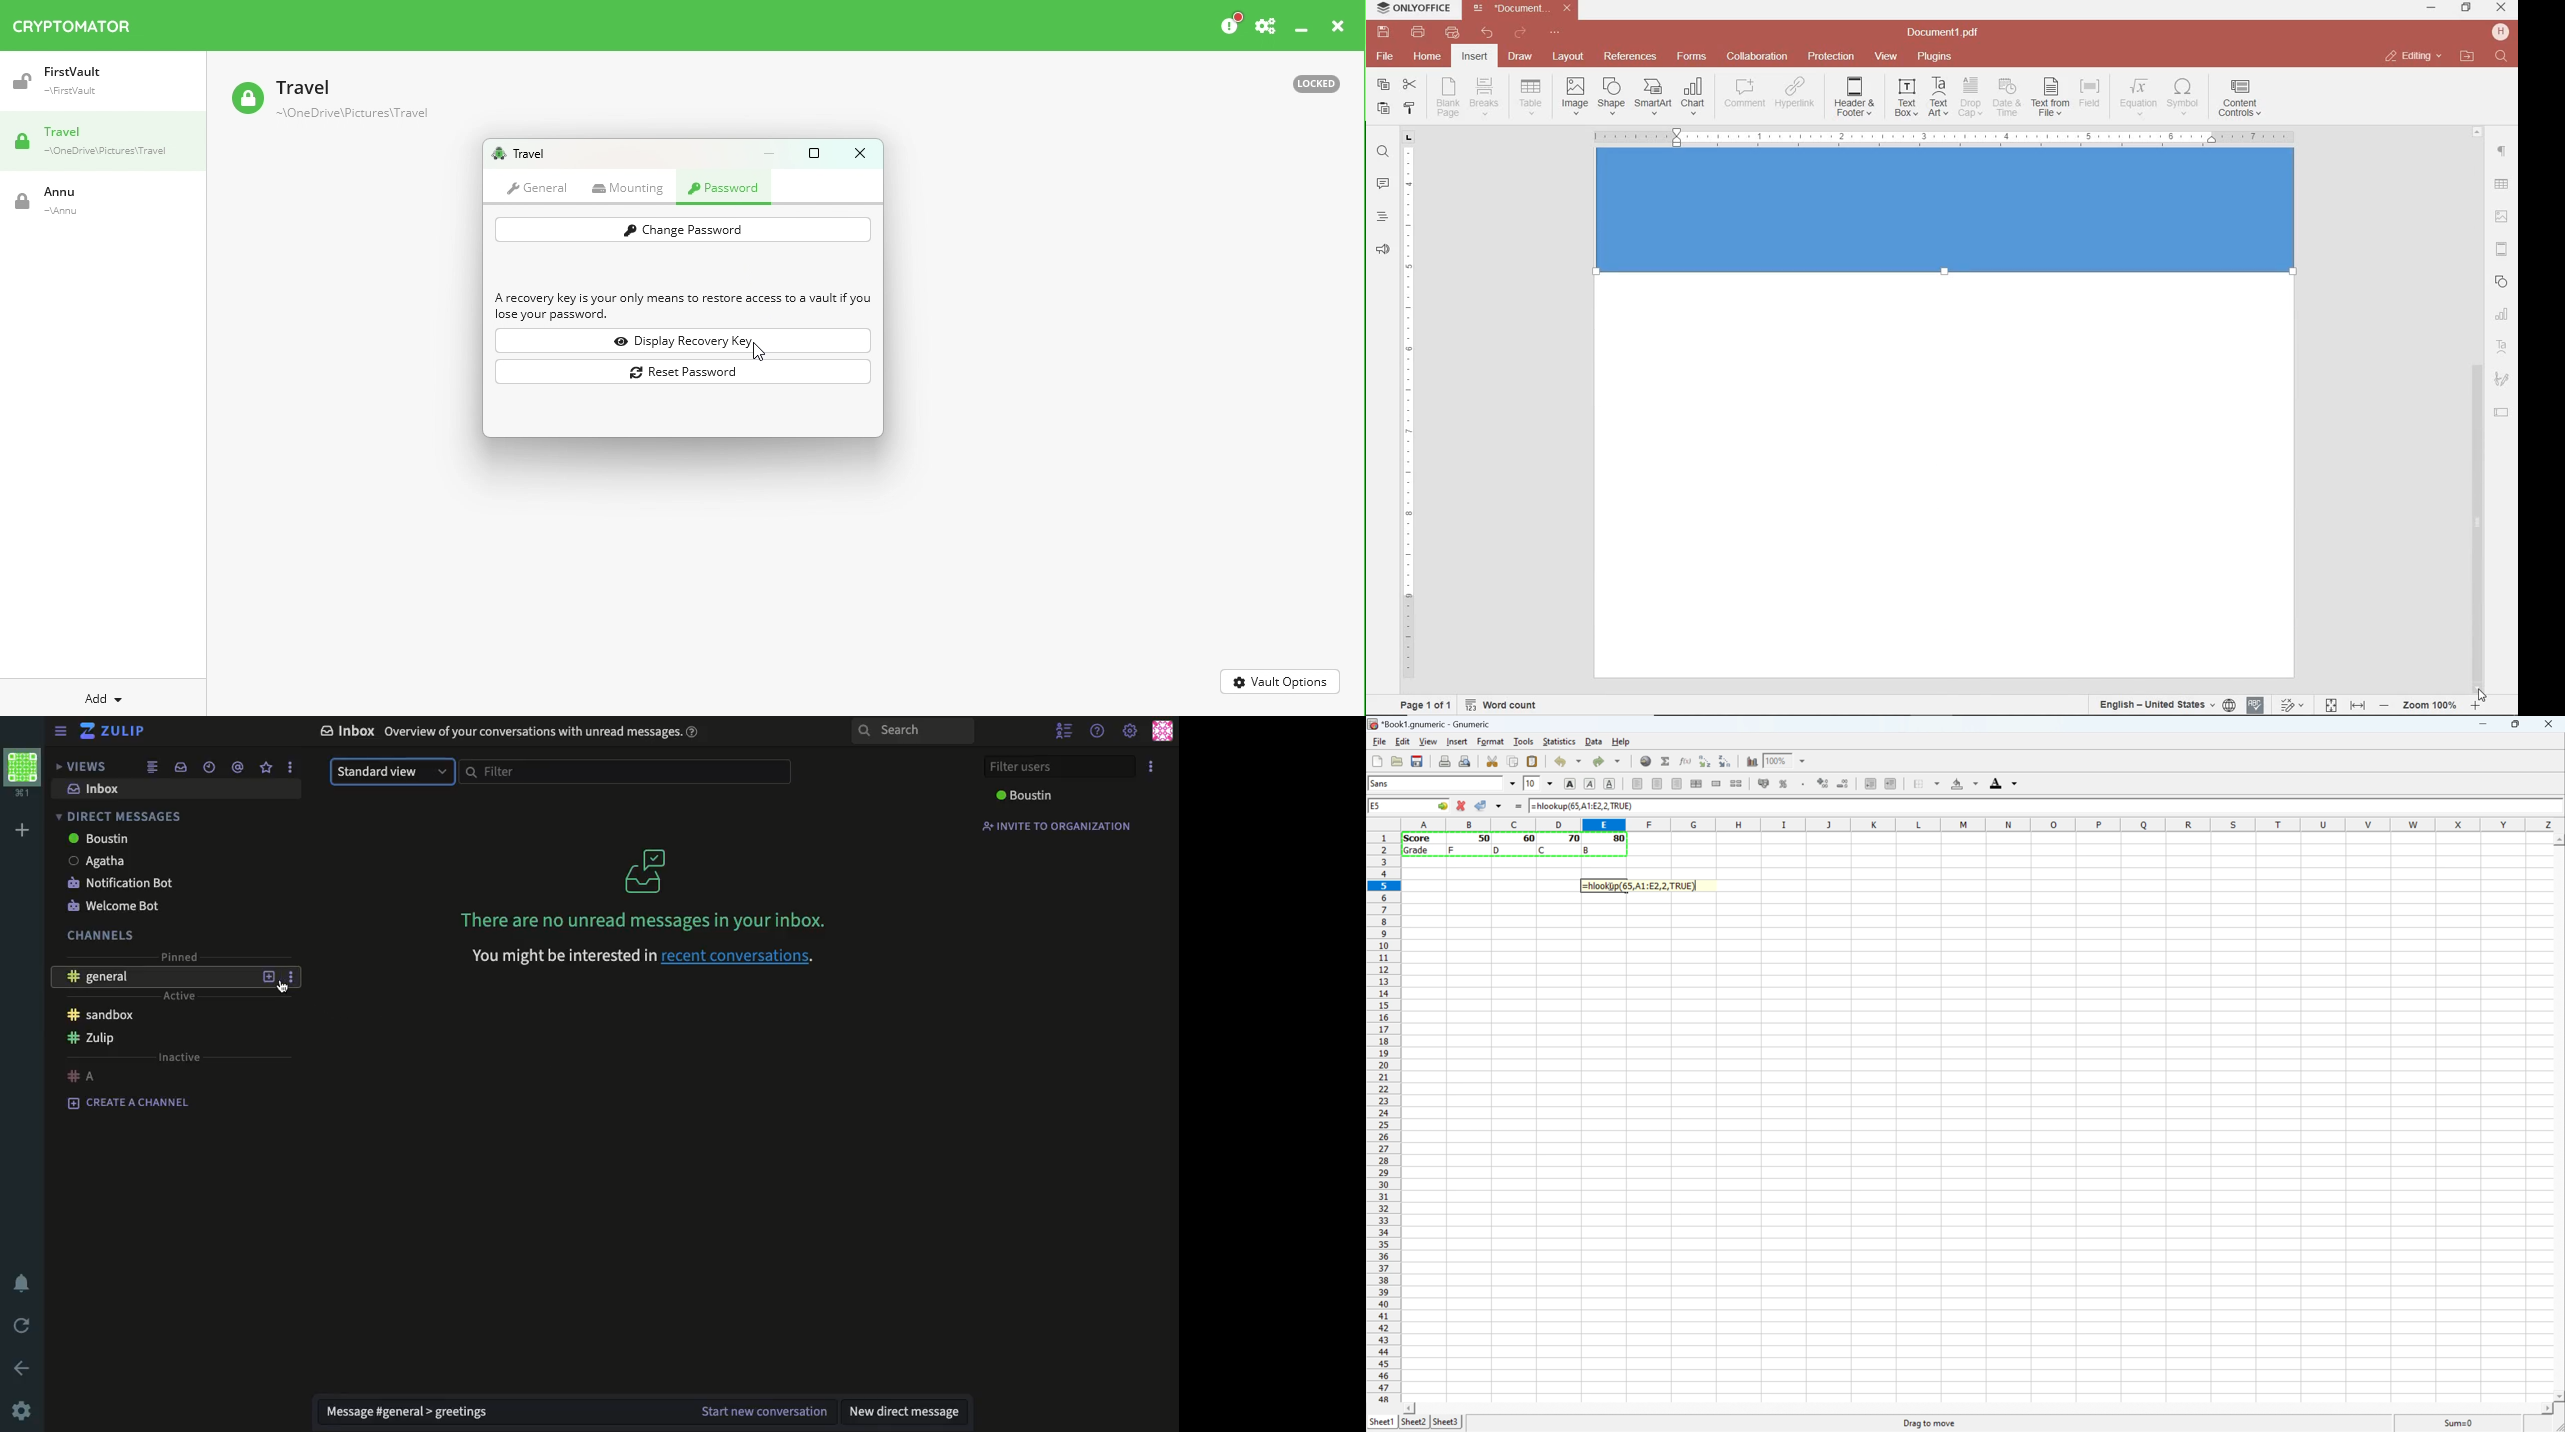 This screenshot has width=2576, height=1456. I want to click on TEXT FIELD, so click(2502, 411).